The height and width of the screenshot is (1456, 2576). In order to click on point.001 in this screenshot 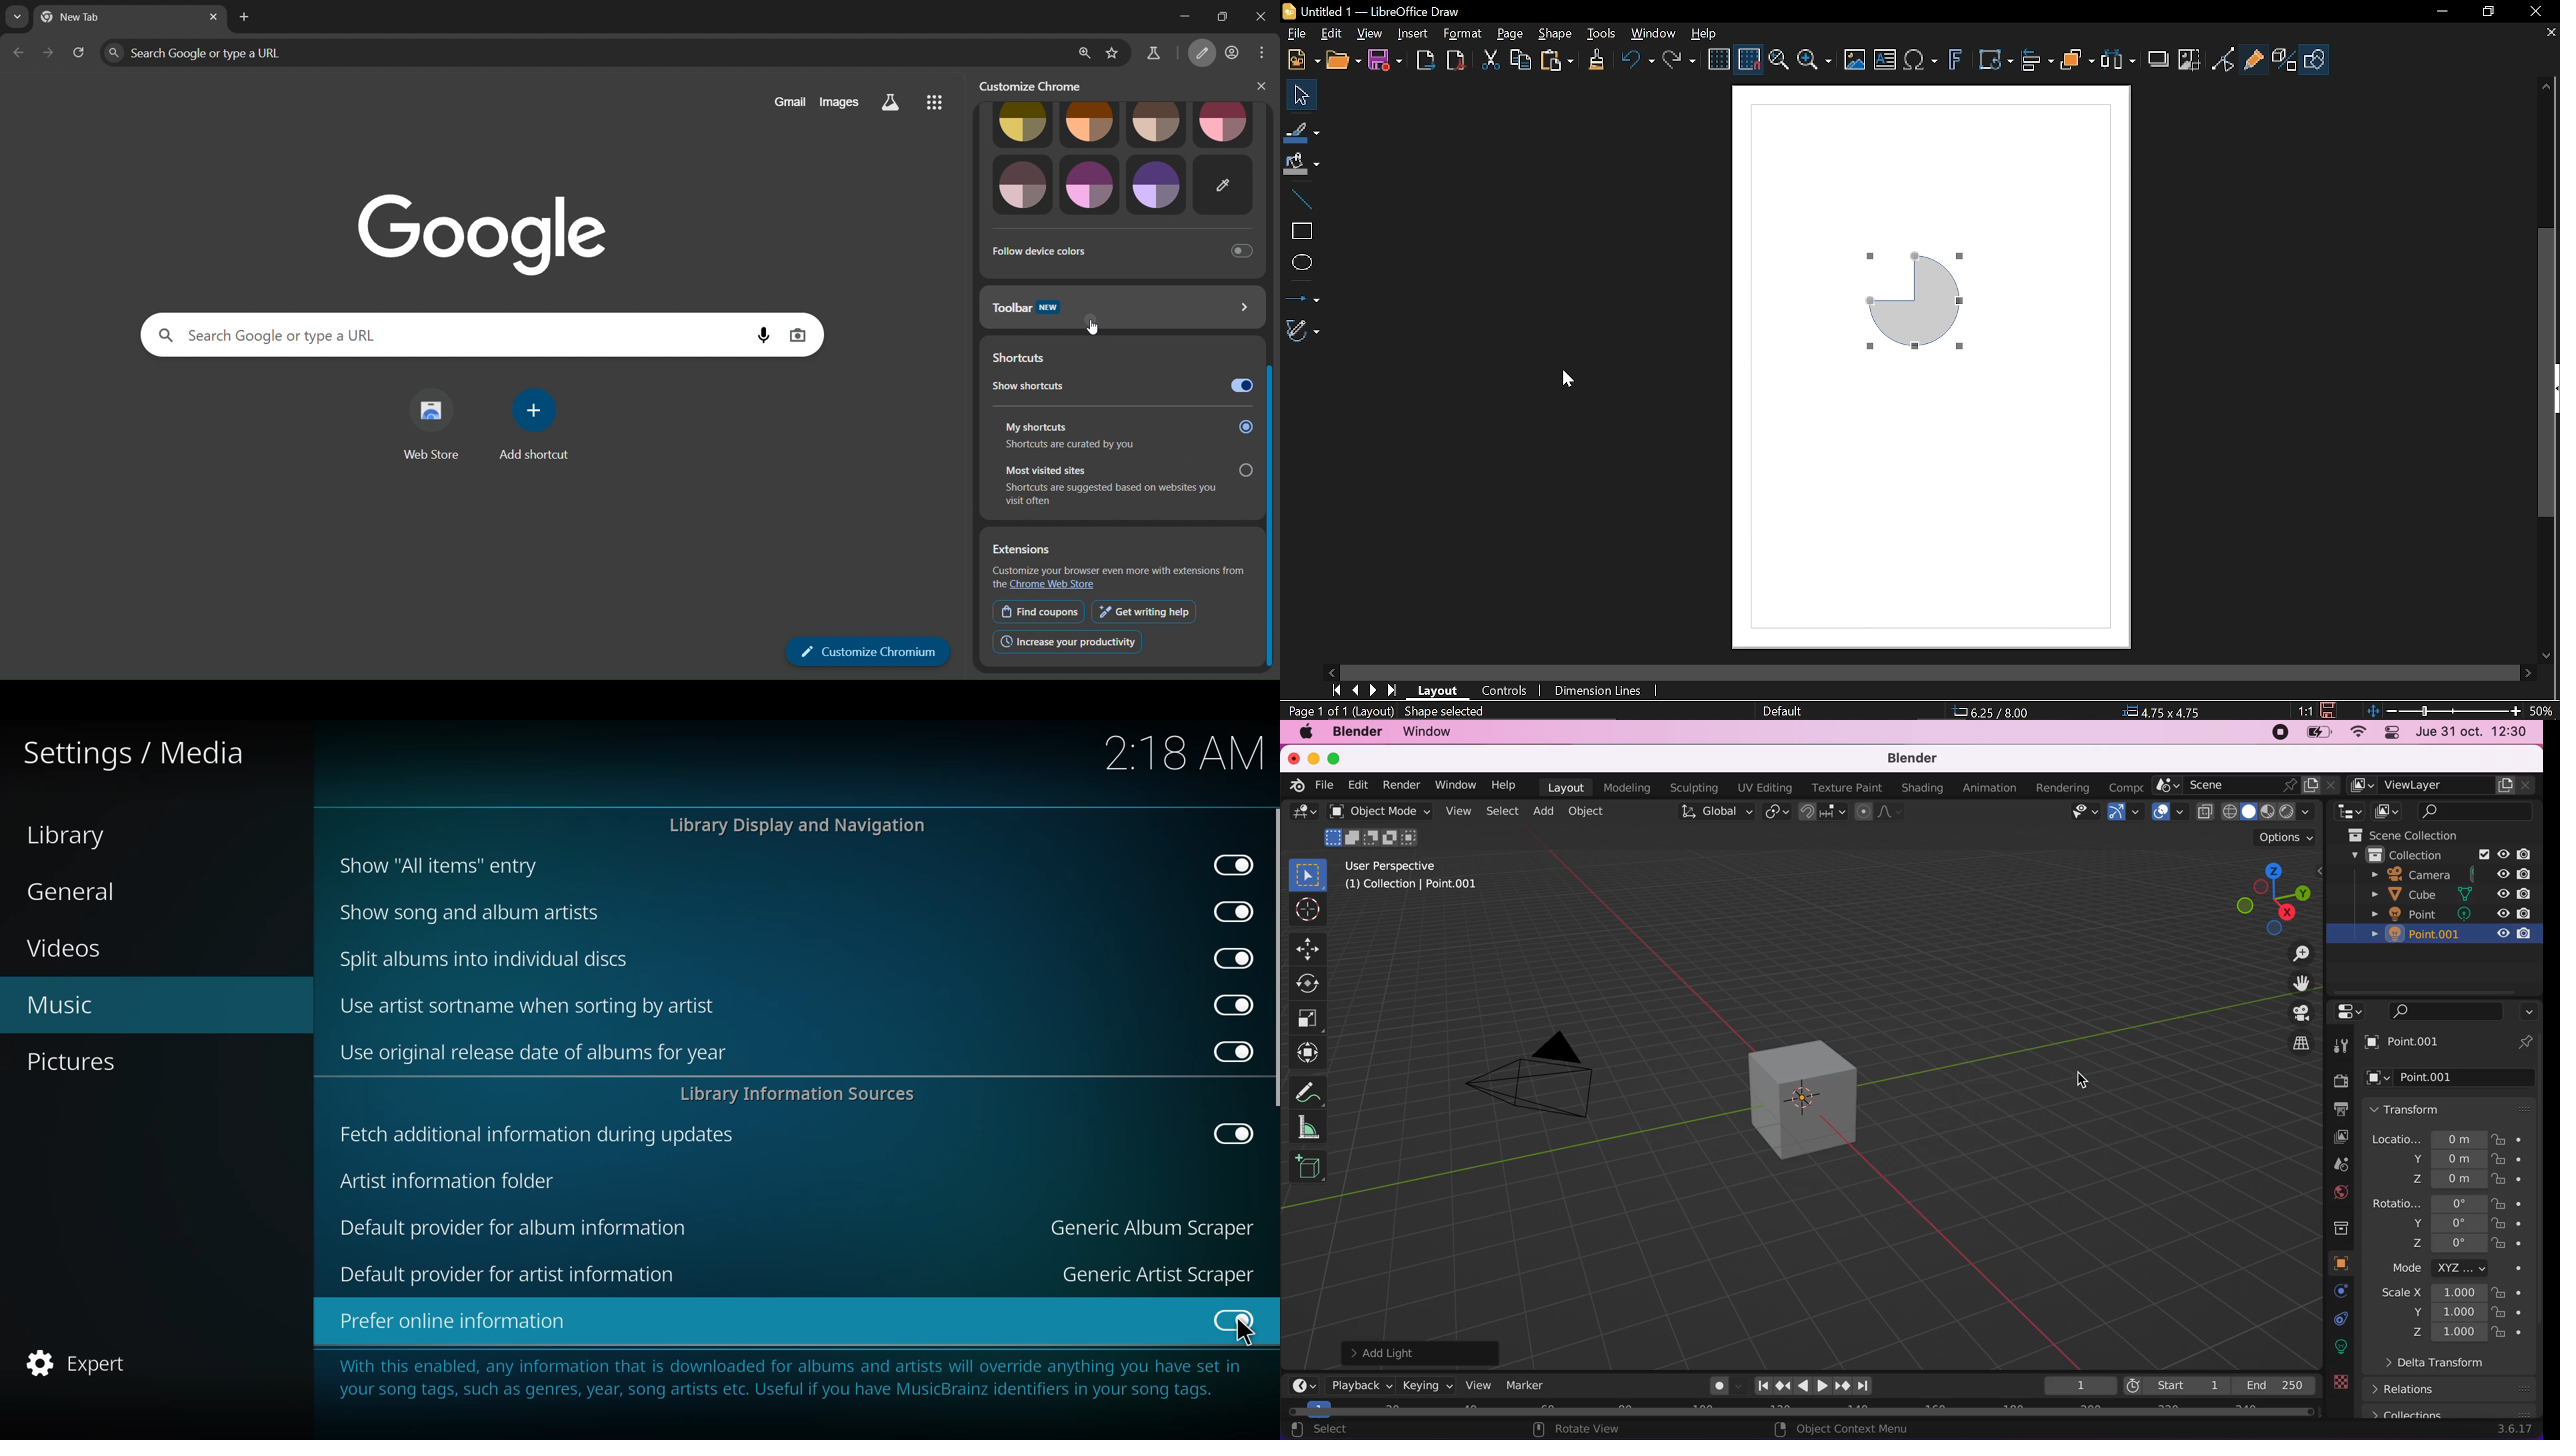, I will do `click(2442, 1075)`.